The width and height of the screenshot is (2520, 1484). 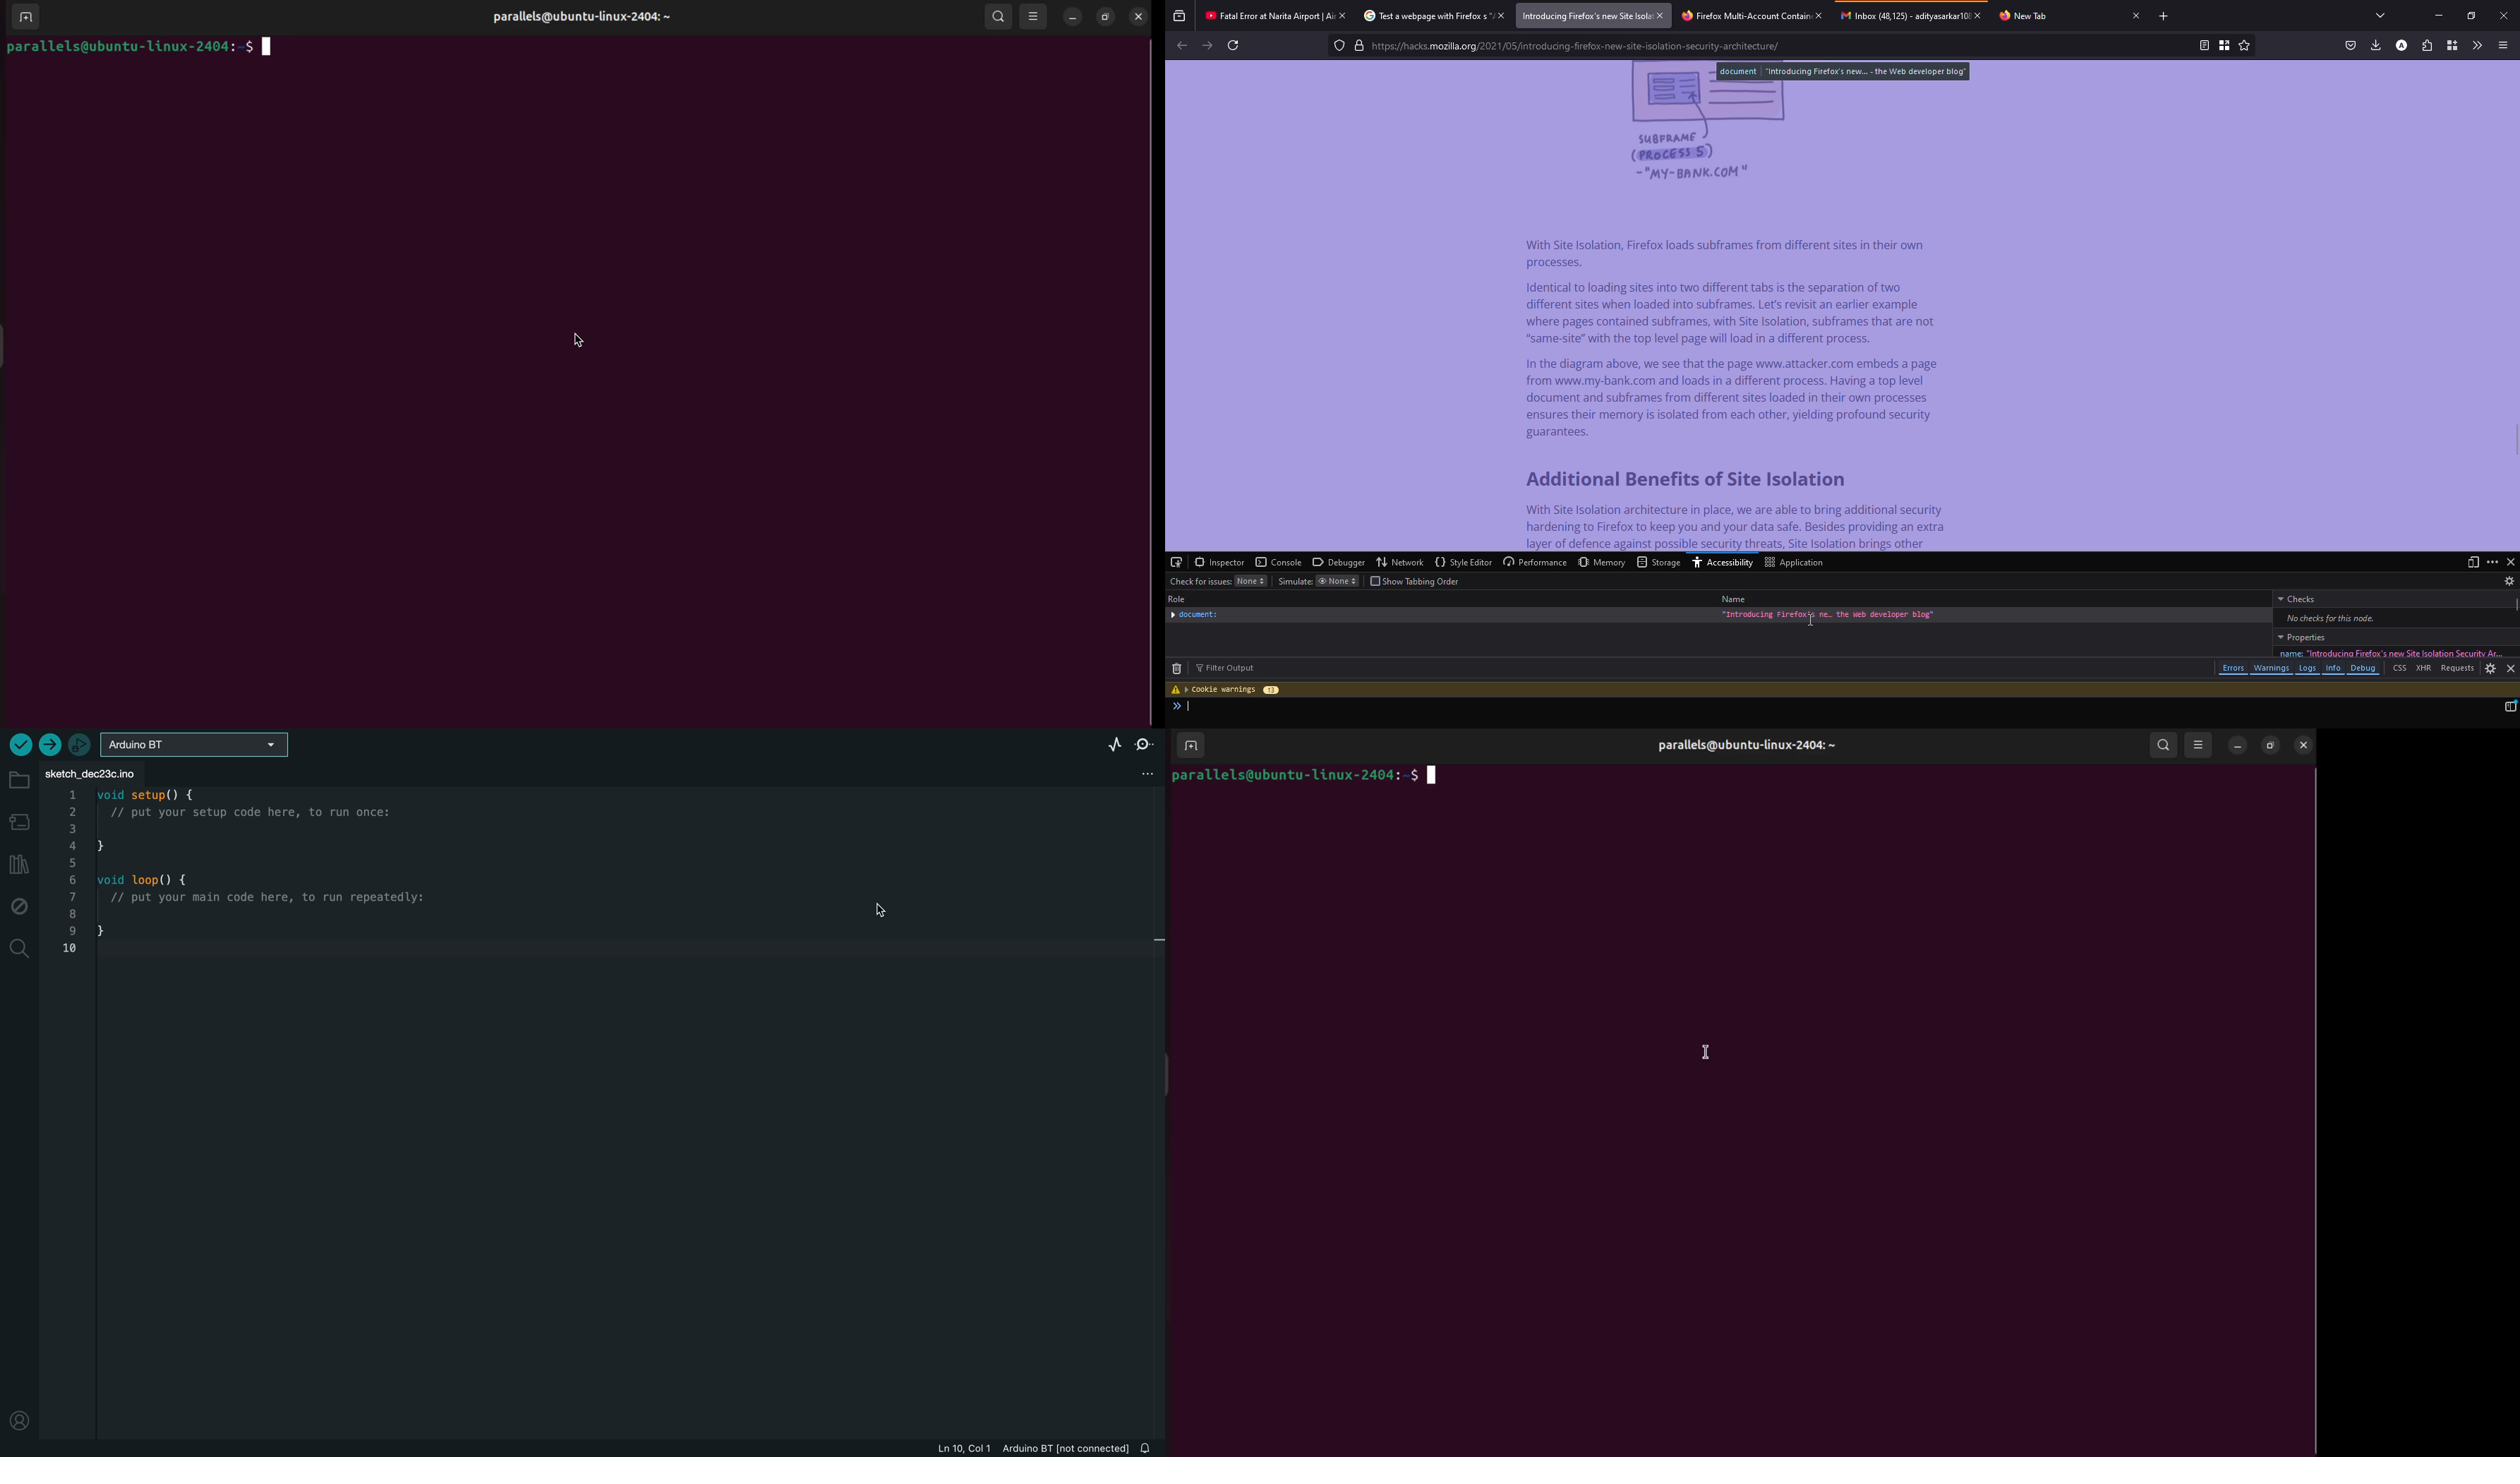 What do you see at coordinates (2298, 599) in the screenshot?
I see `check` at bounding box center [2298, 599].